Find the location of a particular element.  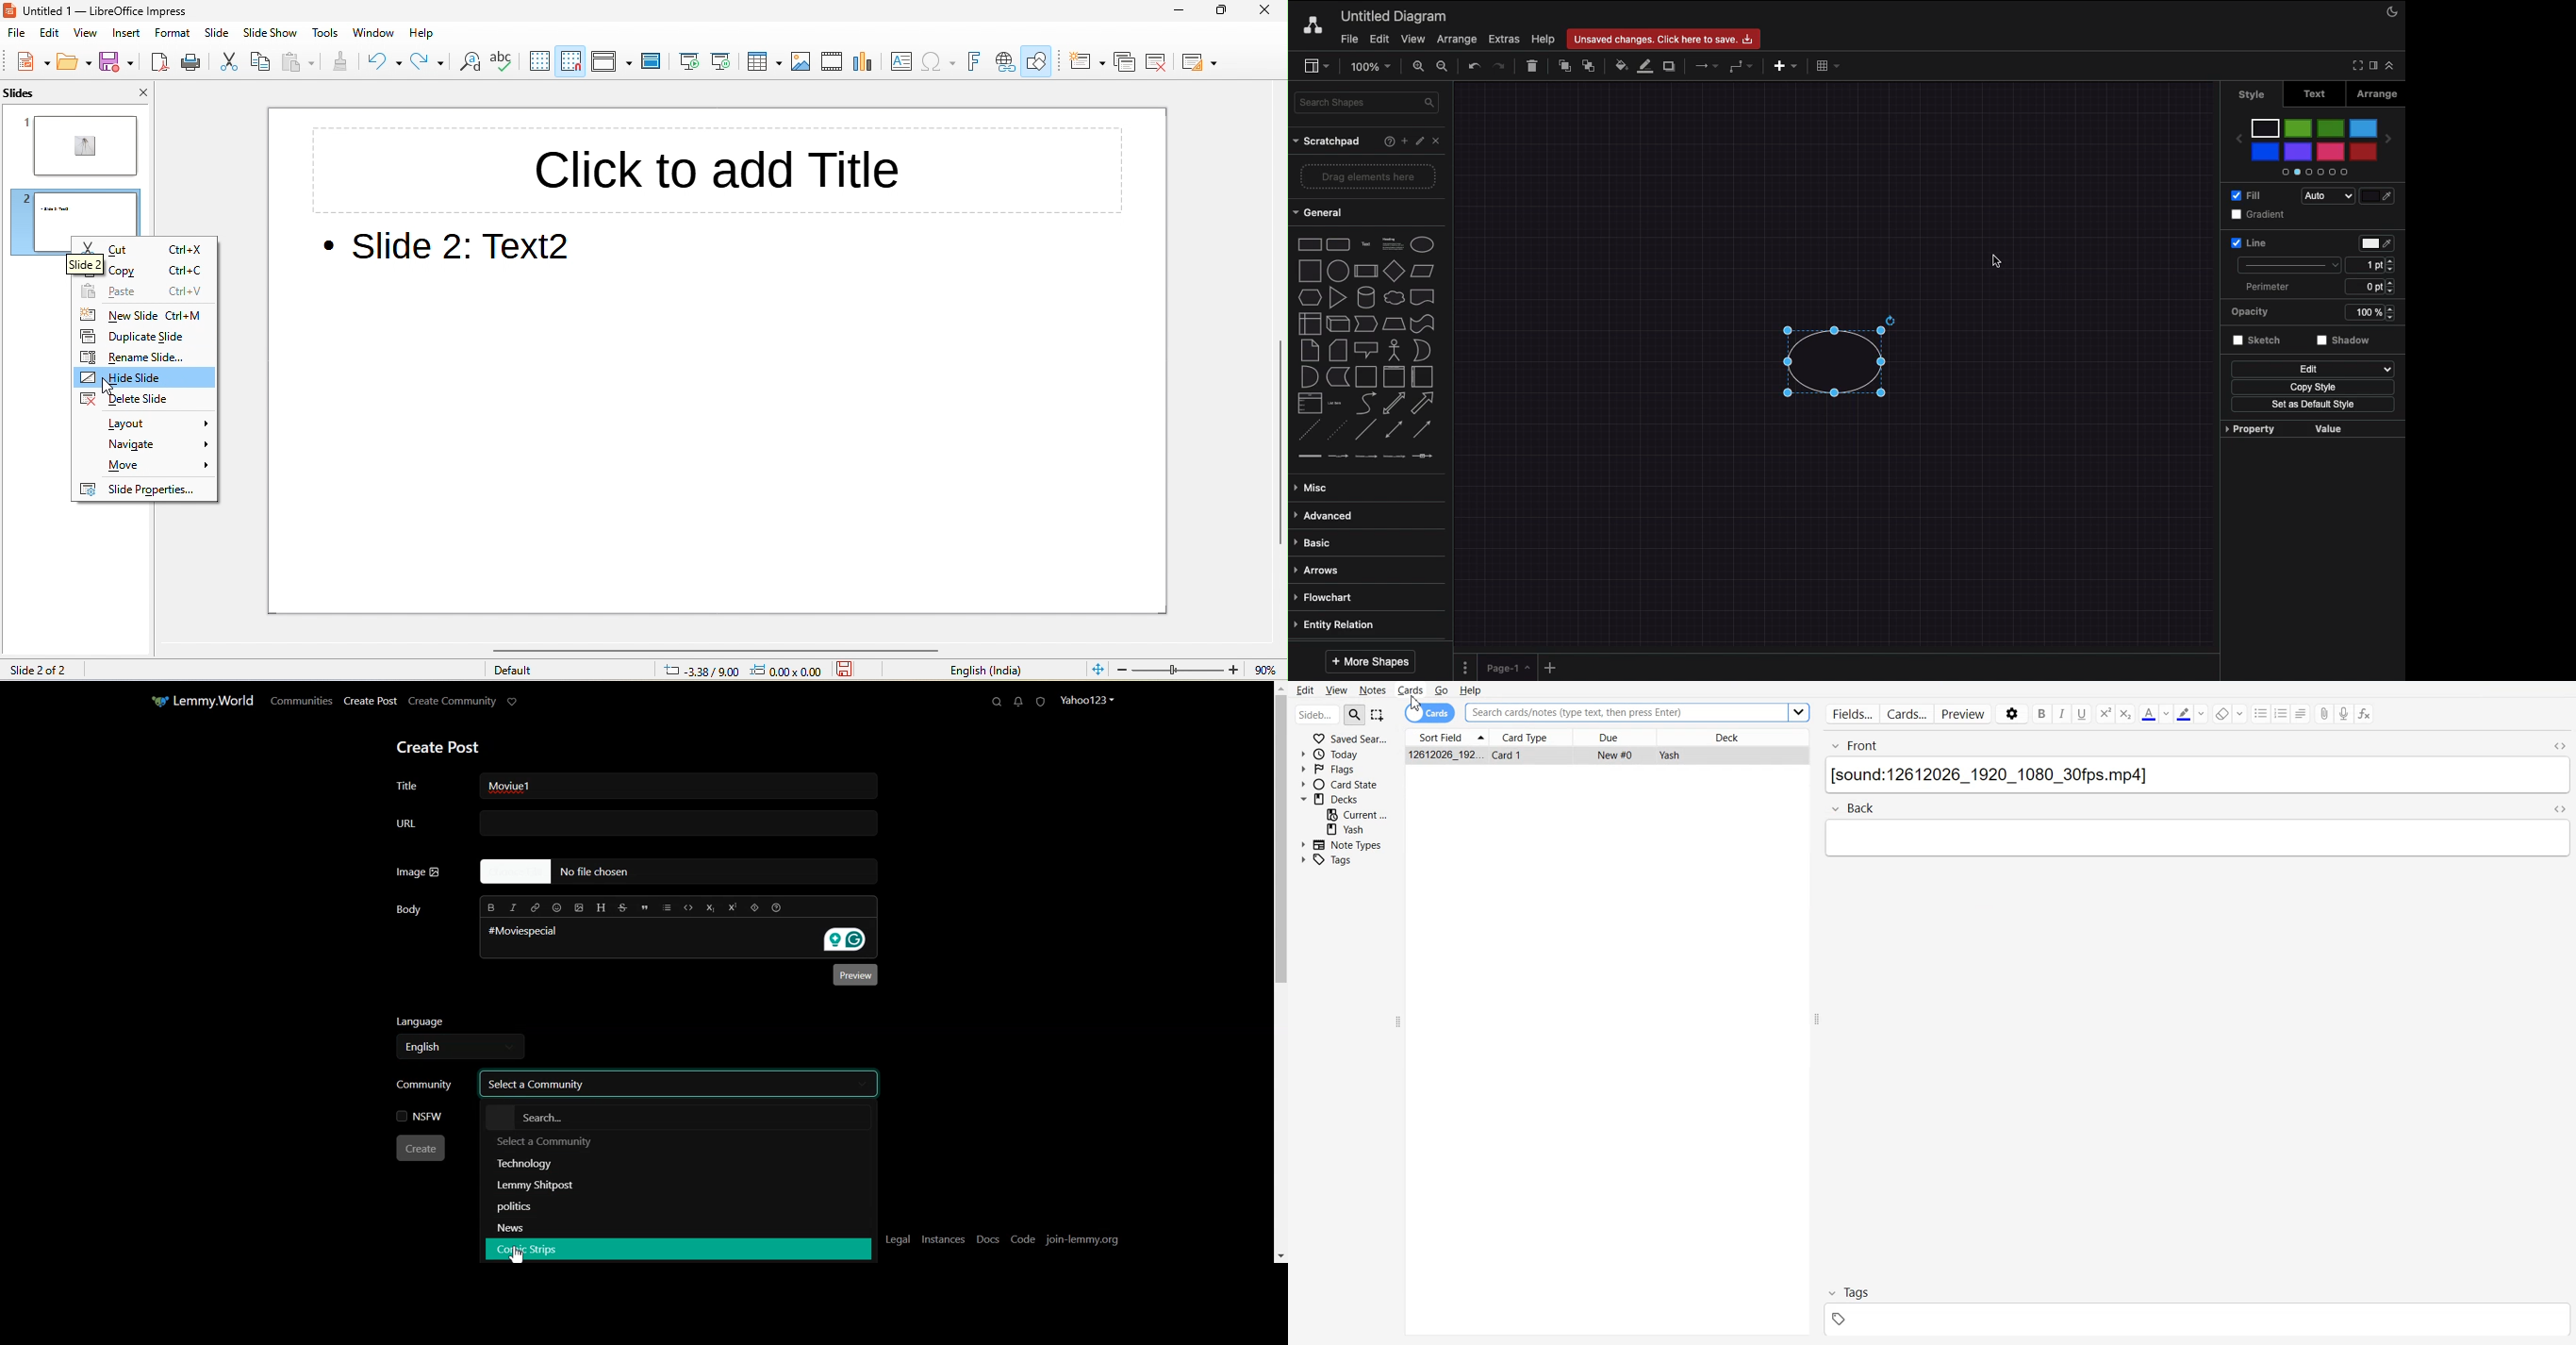

export directly as pdf is located at coordinates (160, 63).